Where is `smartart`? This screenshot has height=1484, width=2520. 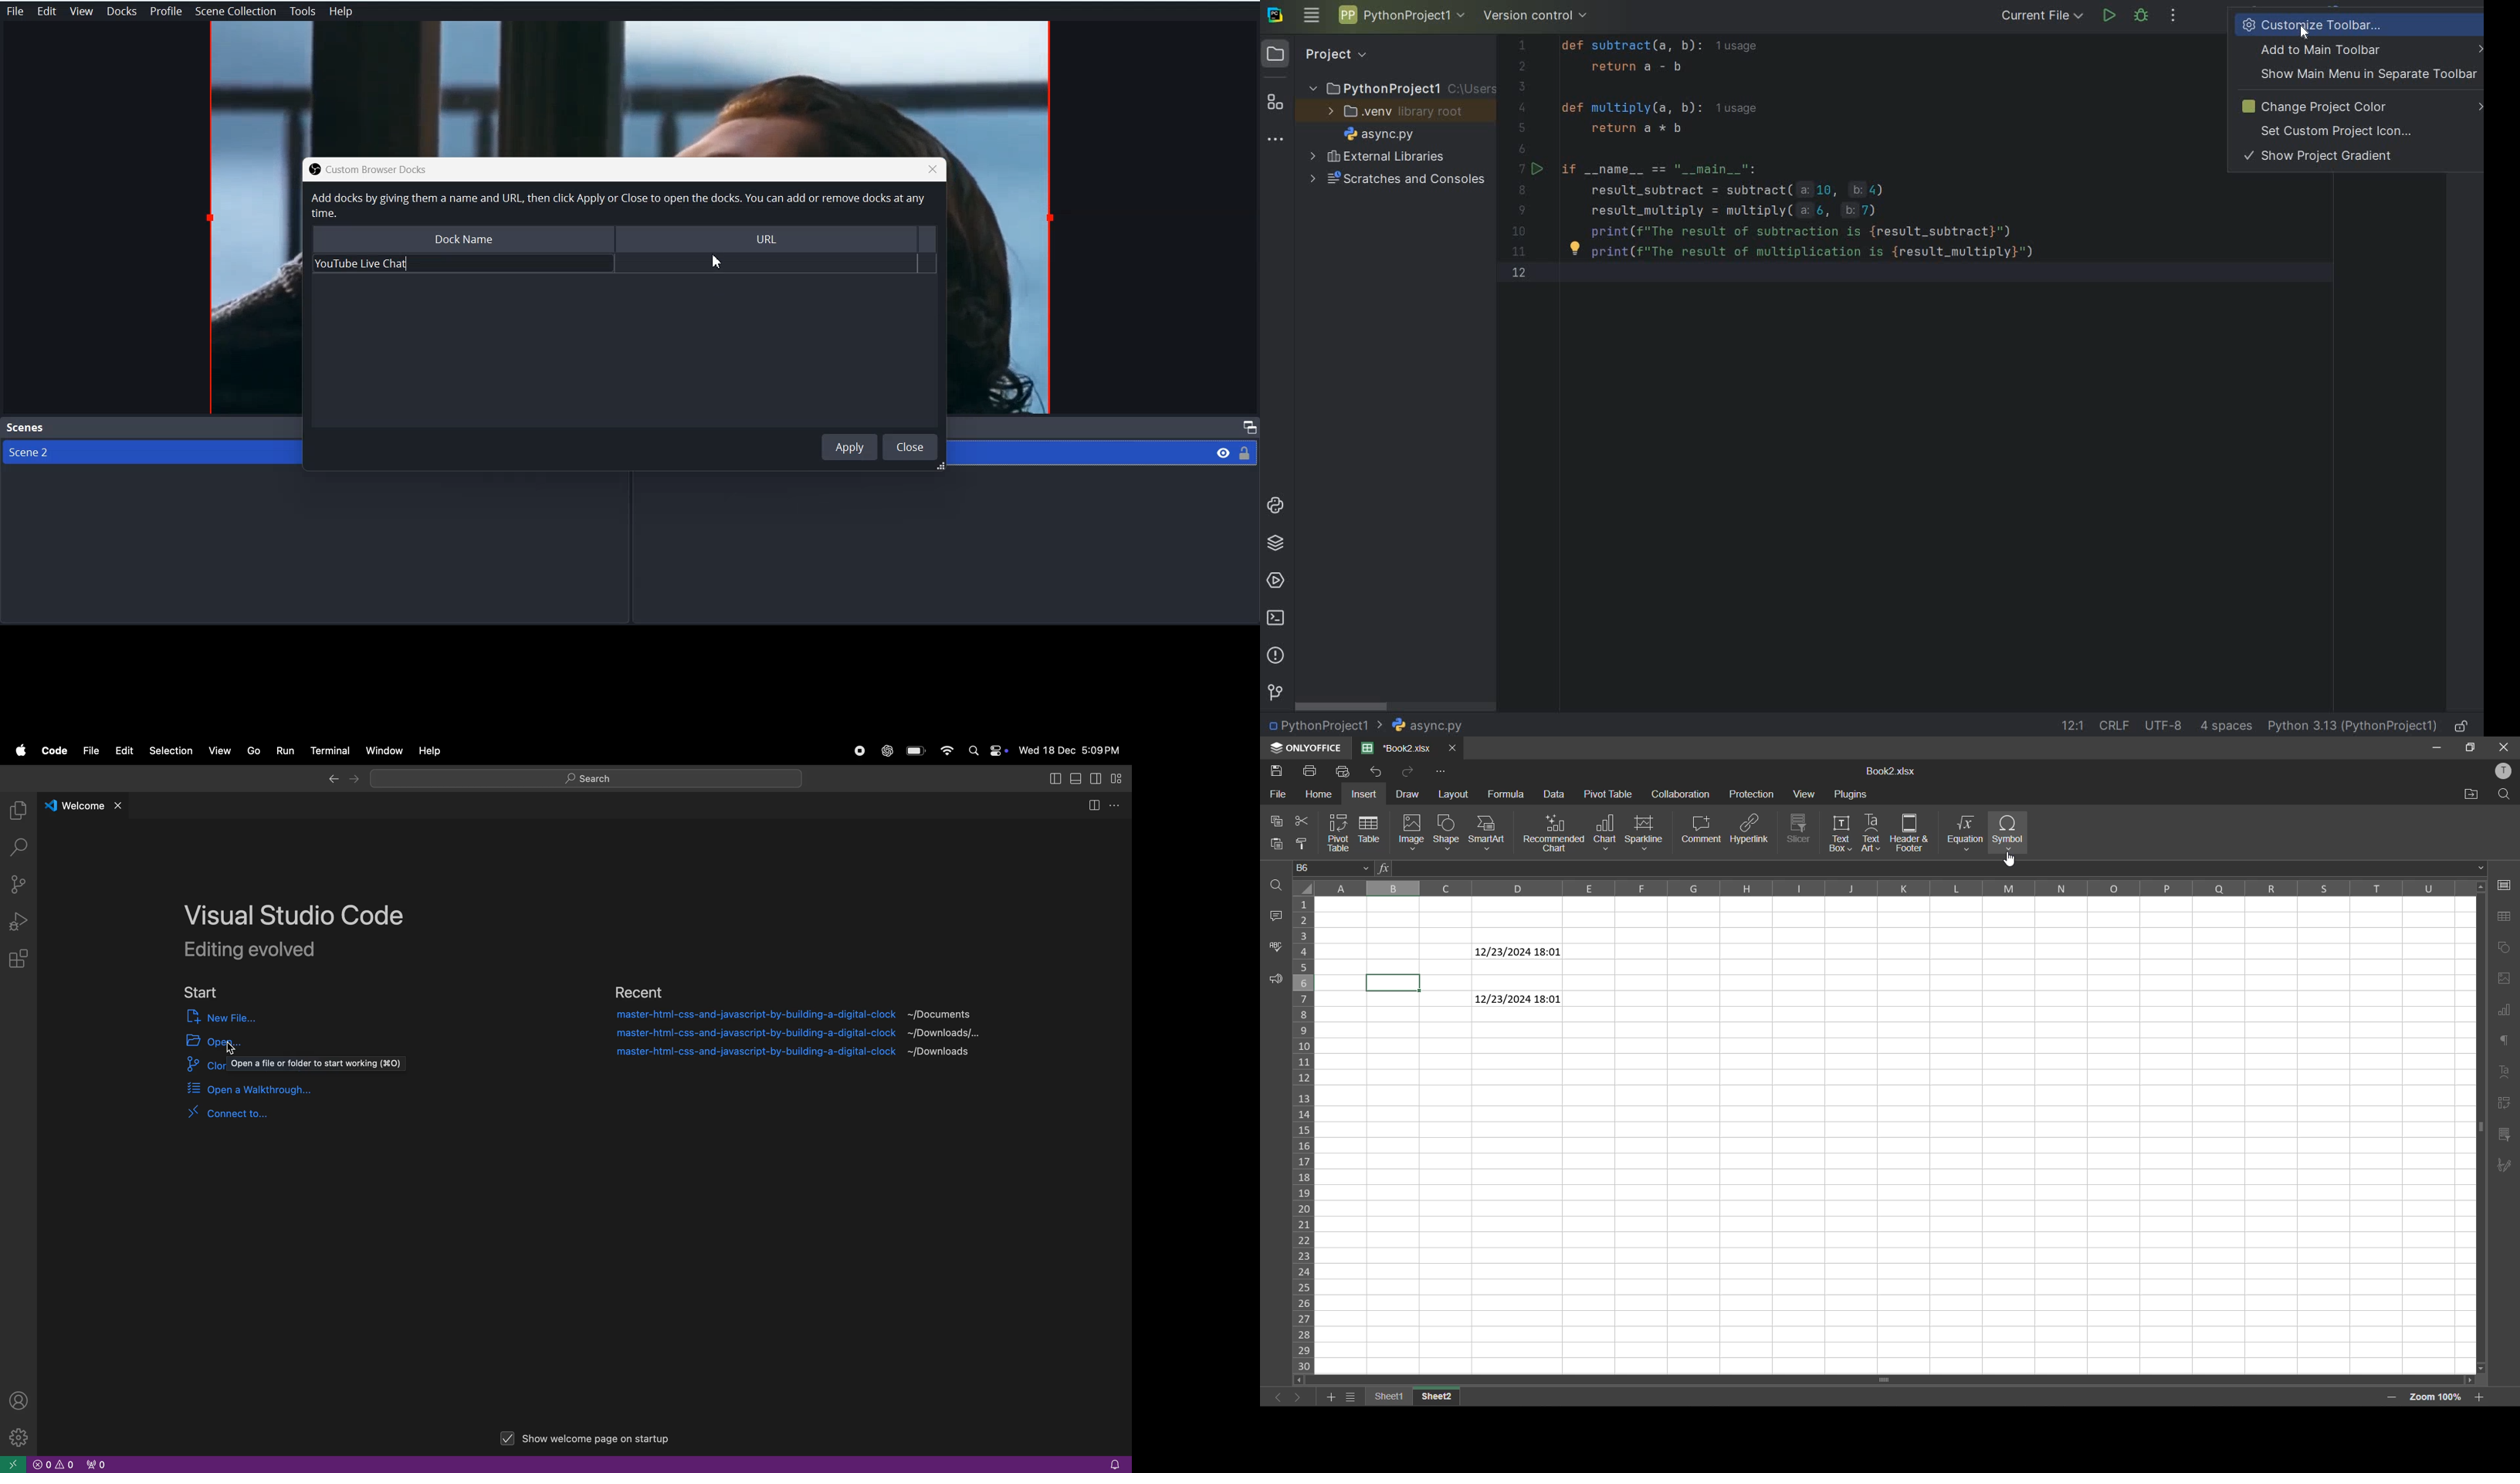 smartart is located at coordinates (1486, 833).